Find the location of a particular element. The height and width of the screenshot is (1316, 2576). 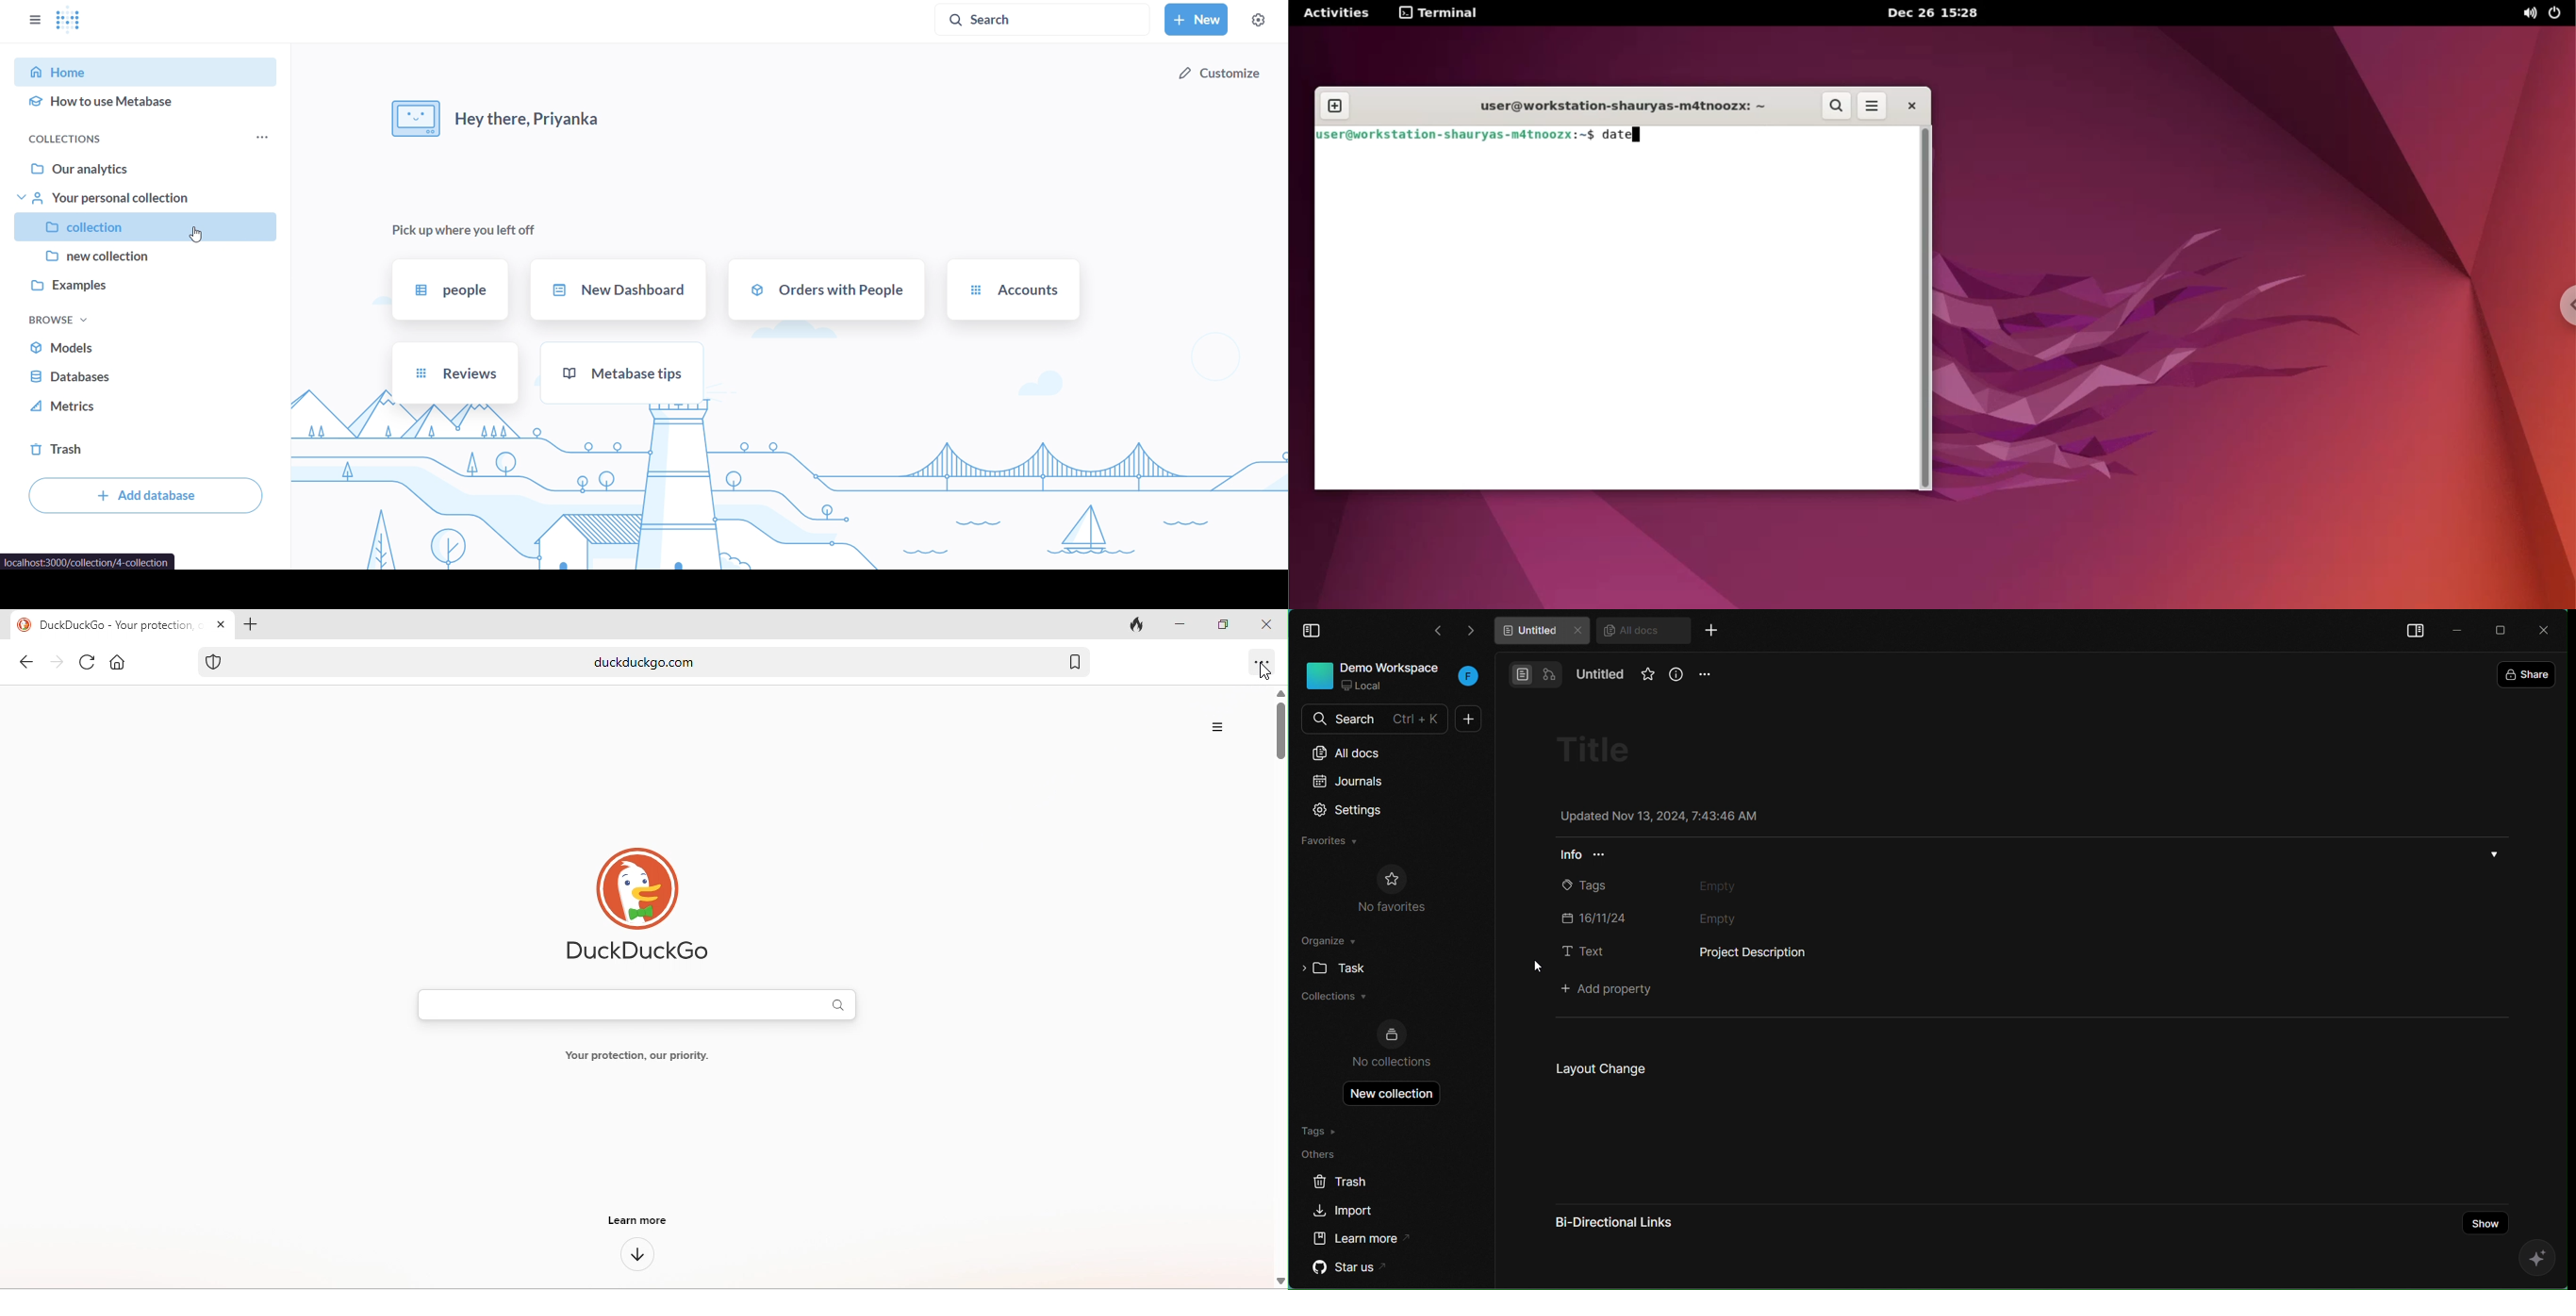

) starus is located at coordinates (1353, 1267).